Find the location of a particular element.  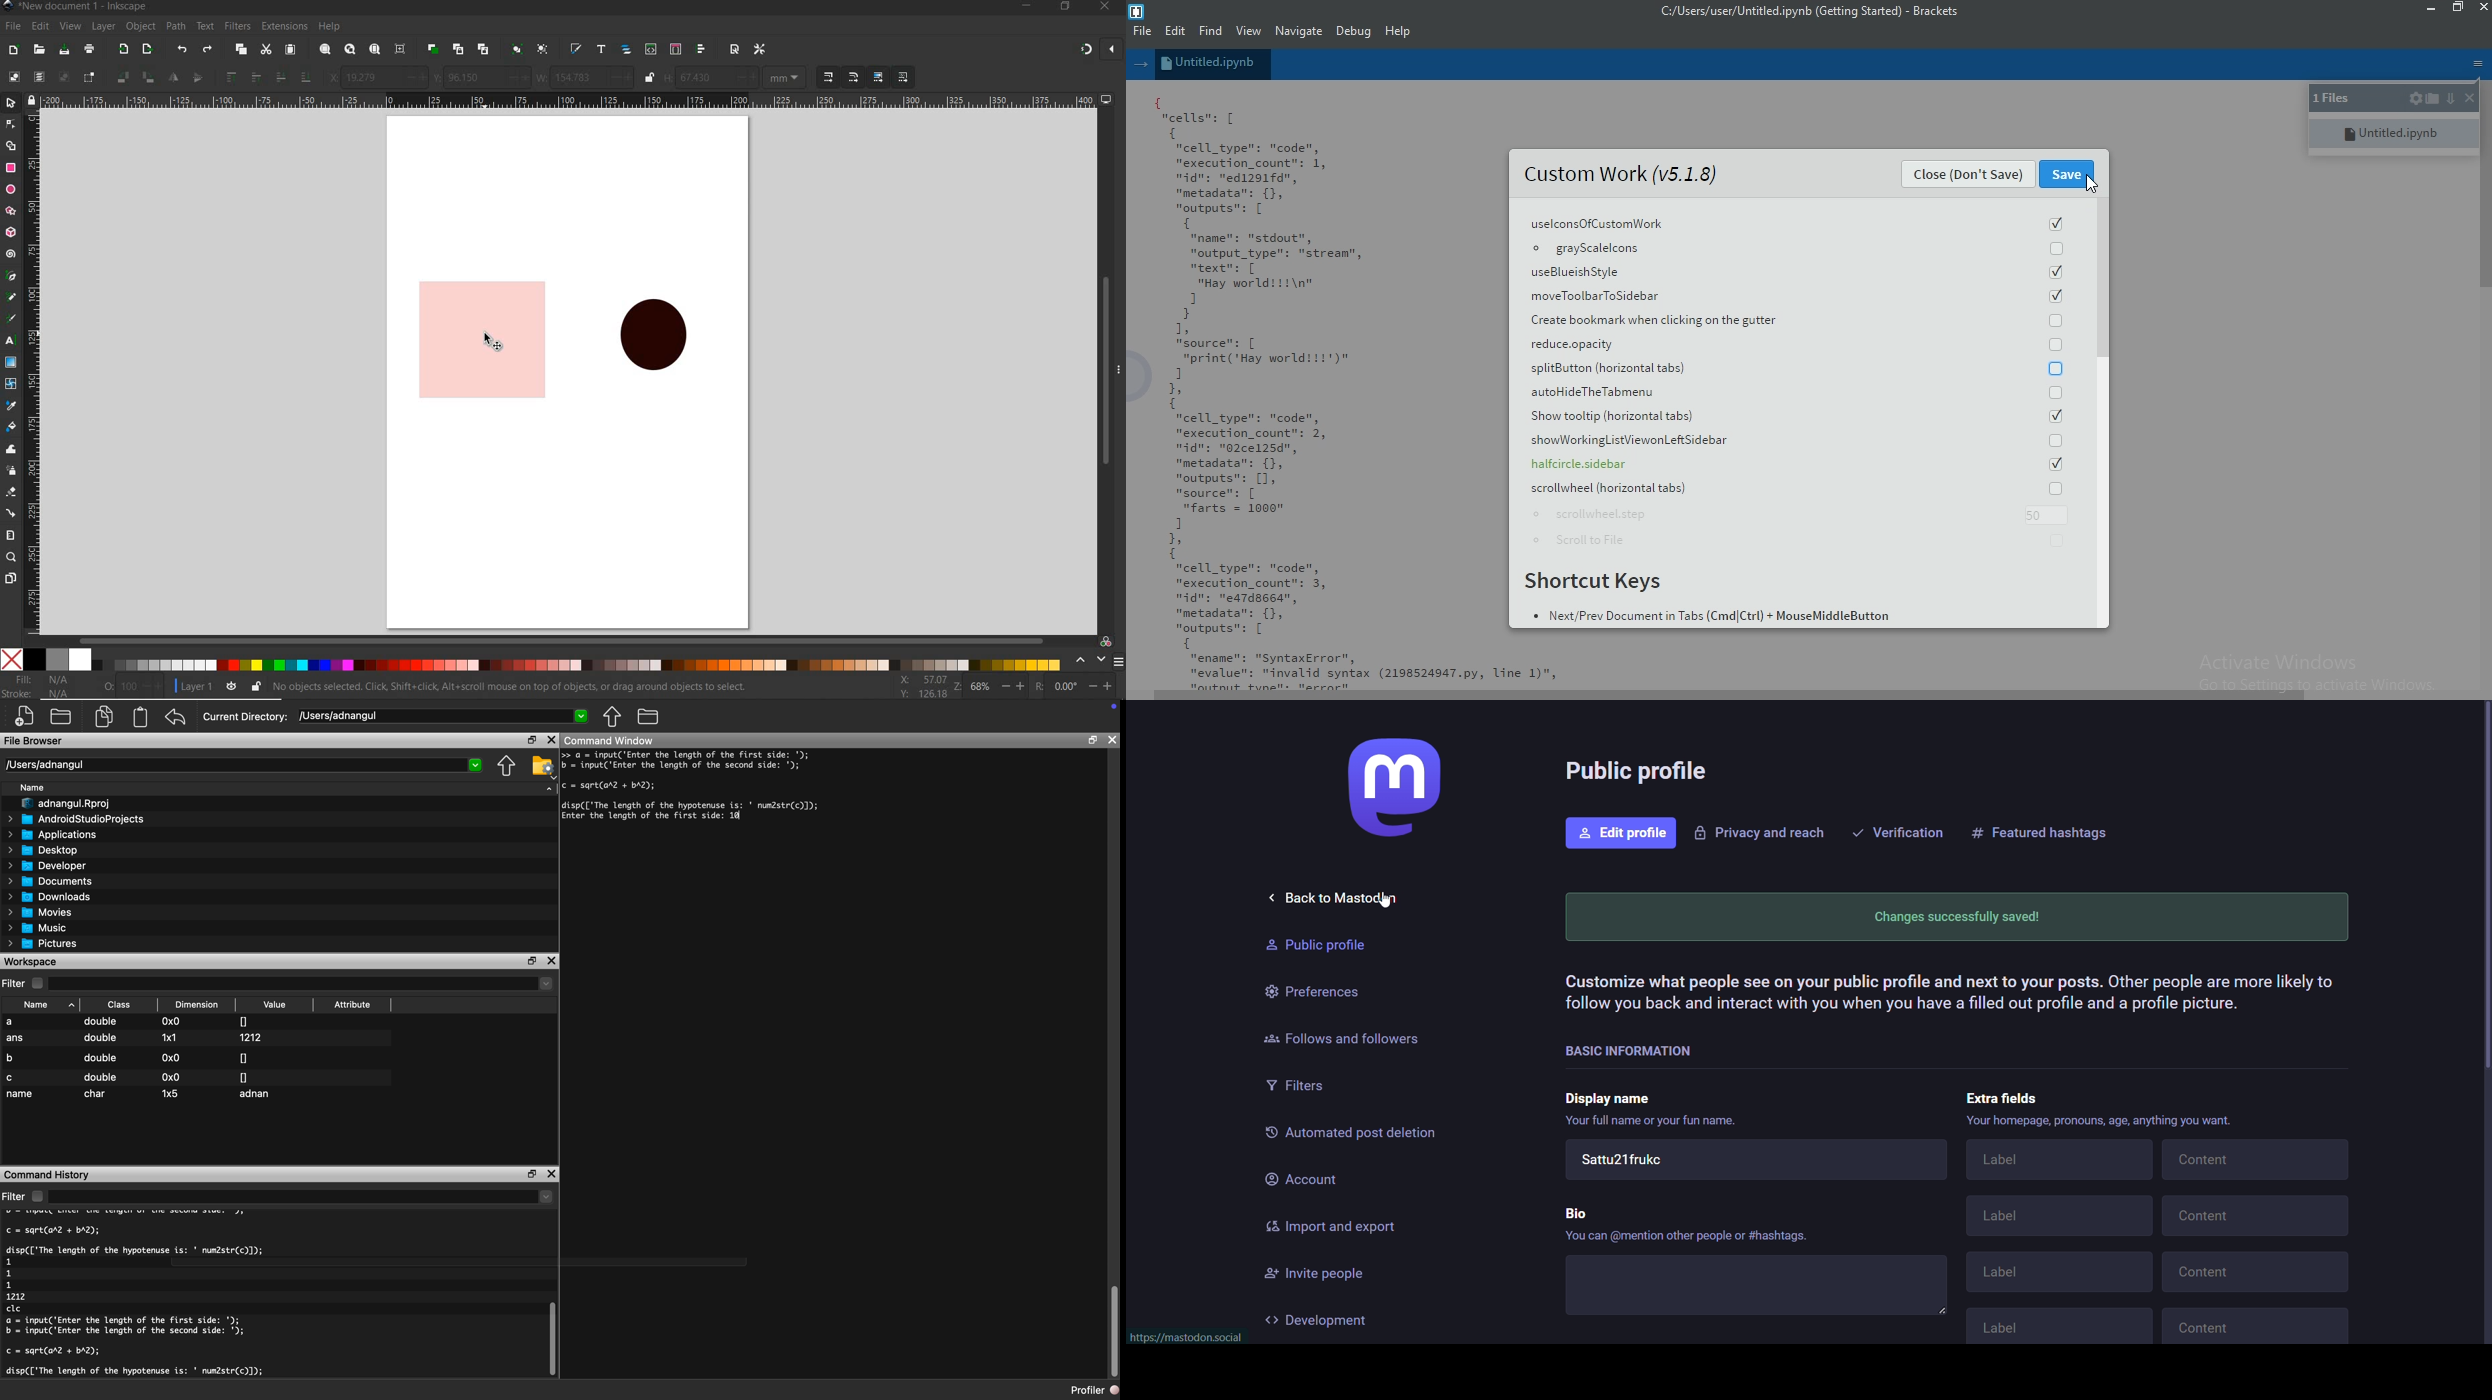

ruler is located at coordinates (571, 100).